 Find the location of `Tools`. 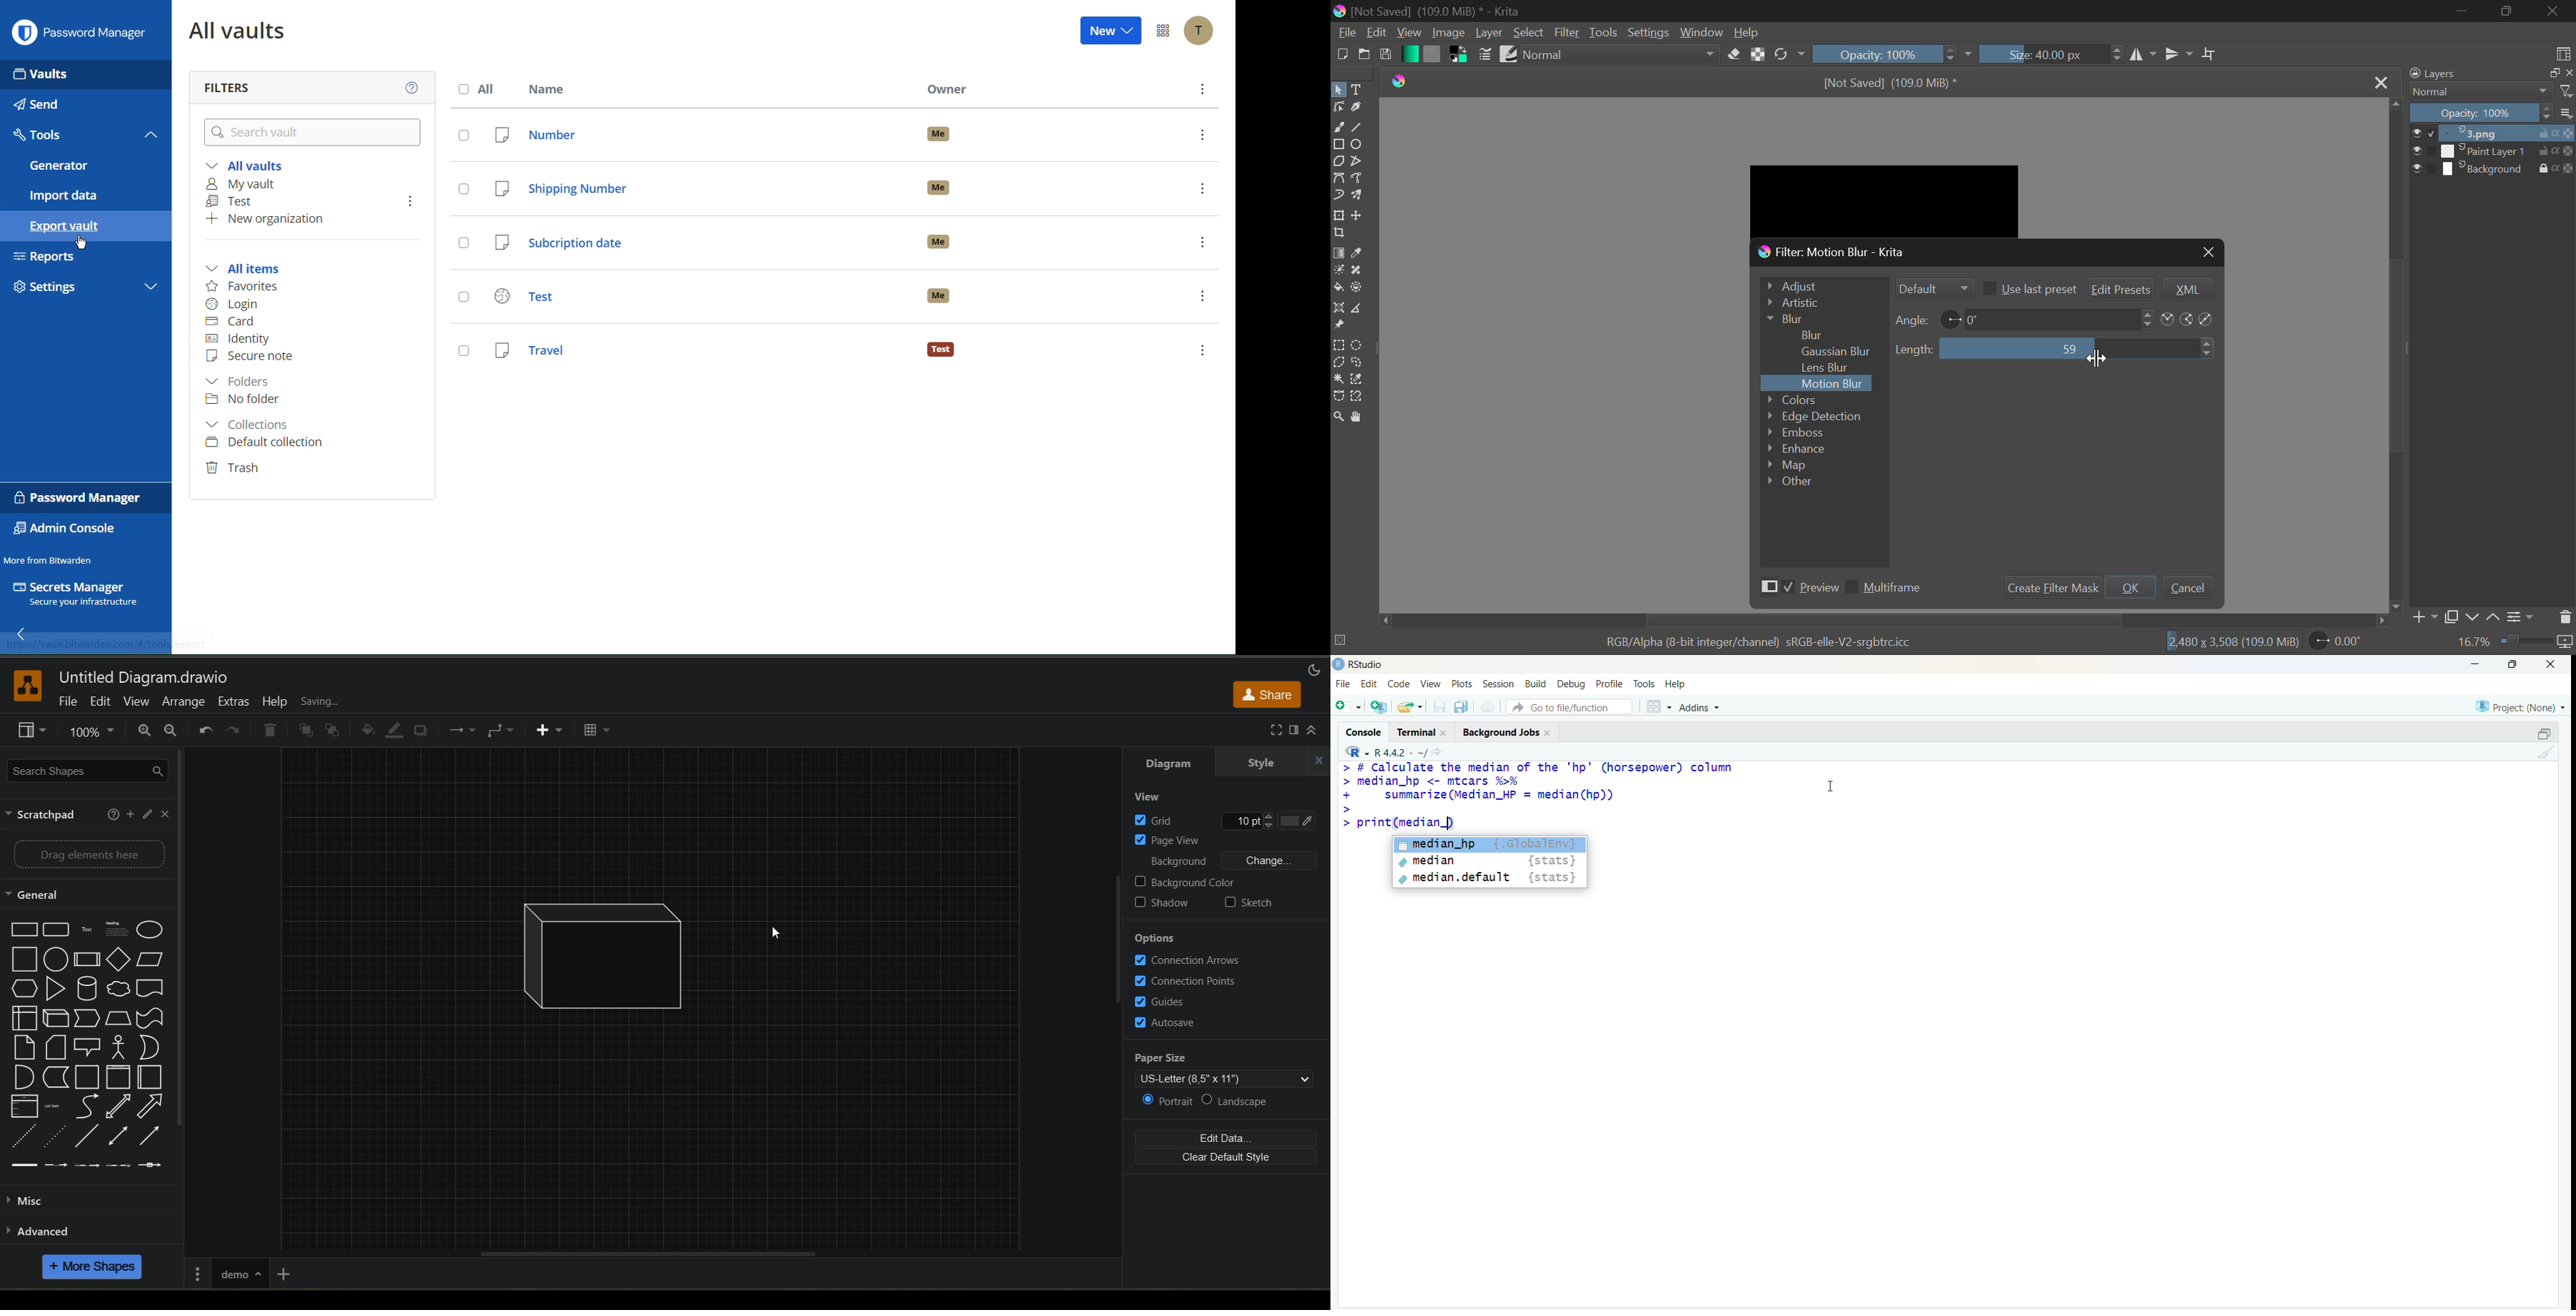

Tools is located at coordinates (1603, 33).